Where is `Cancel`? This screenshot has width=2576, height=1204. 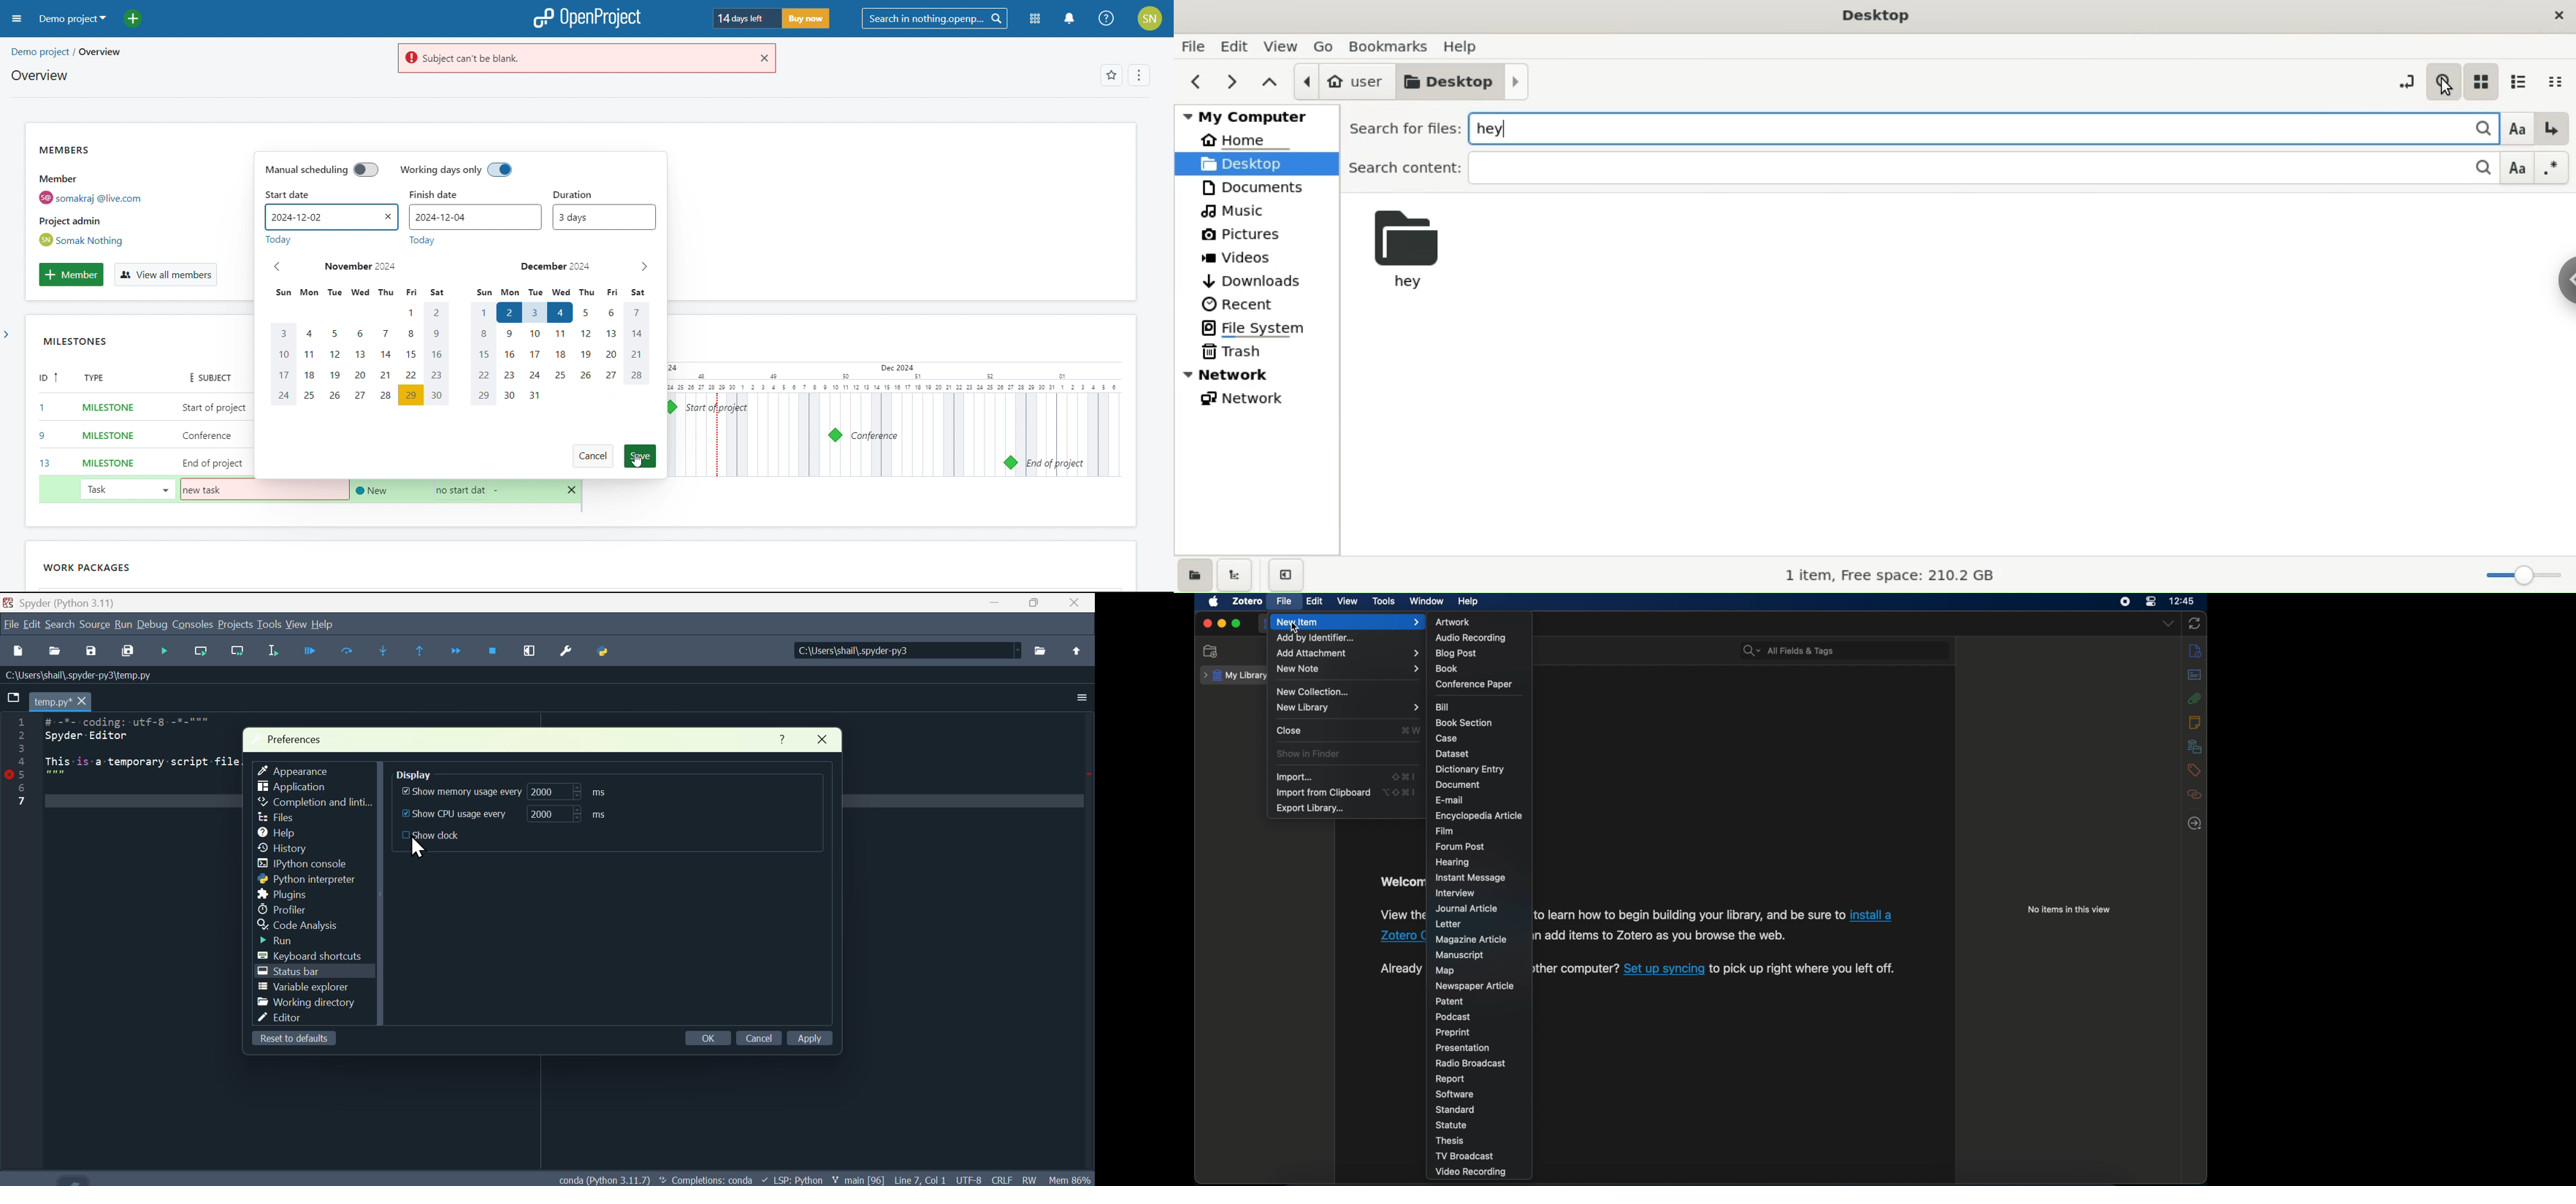 Cancel is located at coordinates (758, 1036).